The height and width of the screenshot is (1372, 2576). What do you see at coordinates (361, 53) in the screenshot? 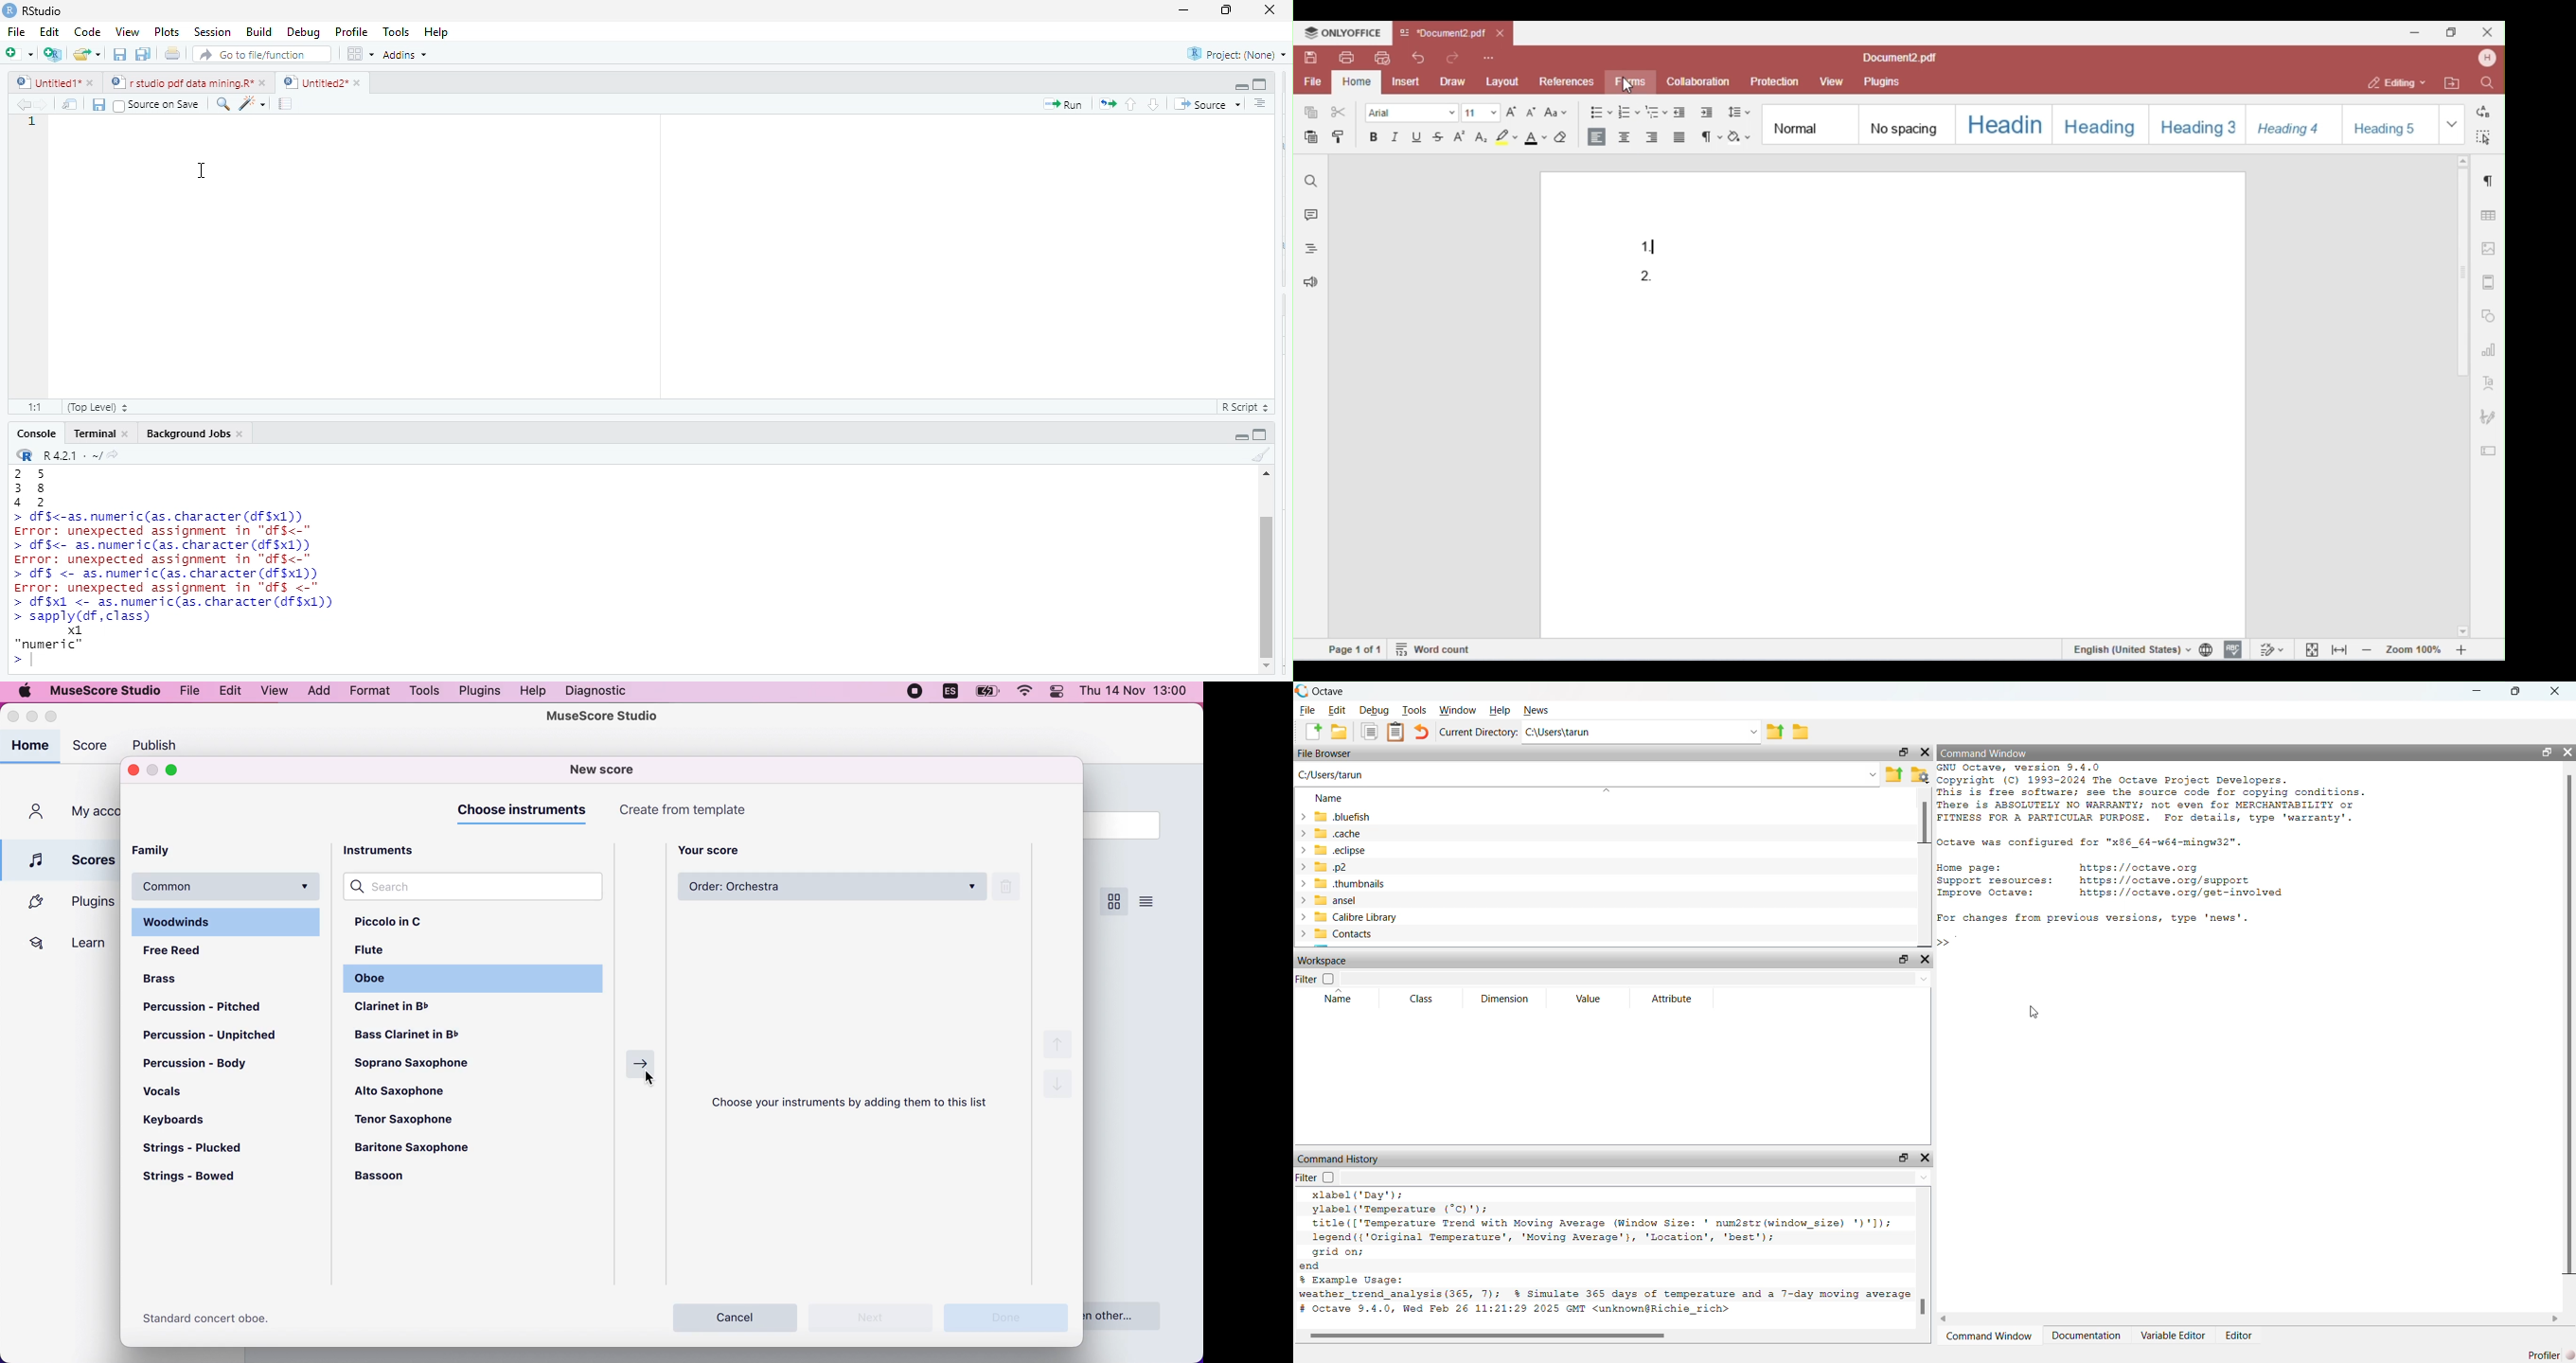
I see `options` at bounding box center [361, 53].